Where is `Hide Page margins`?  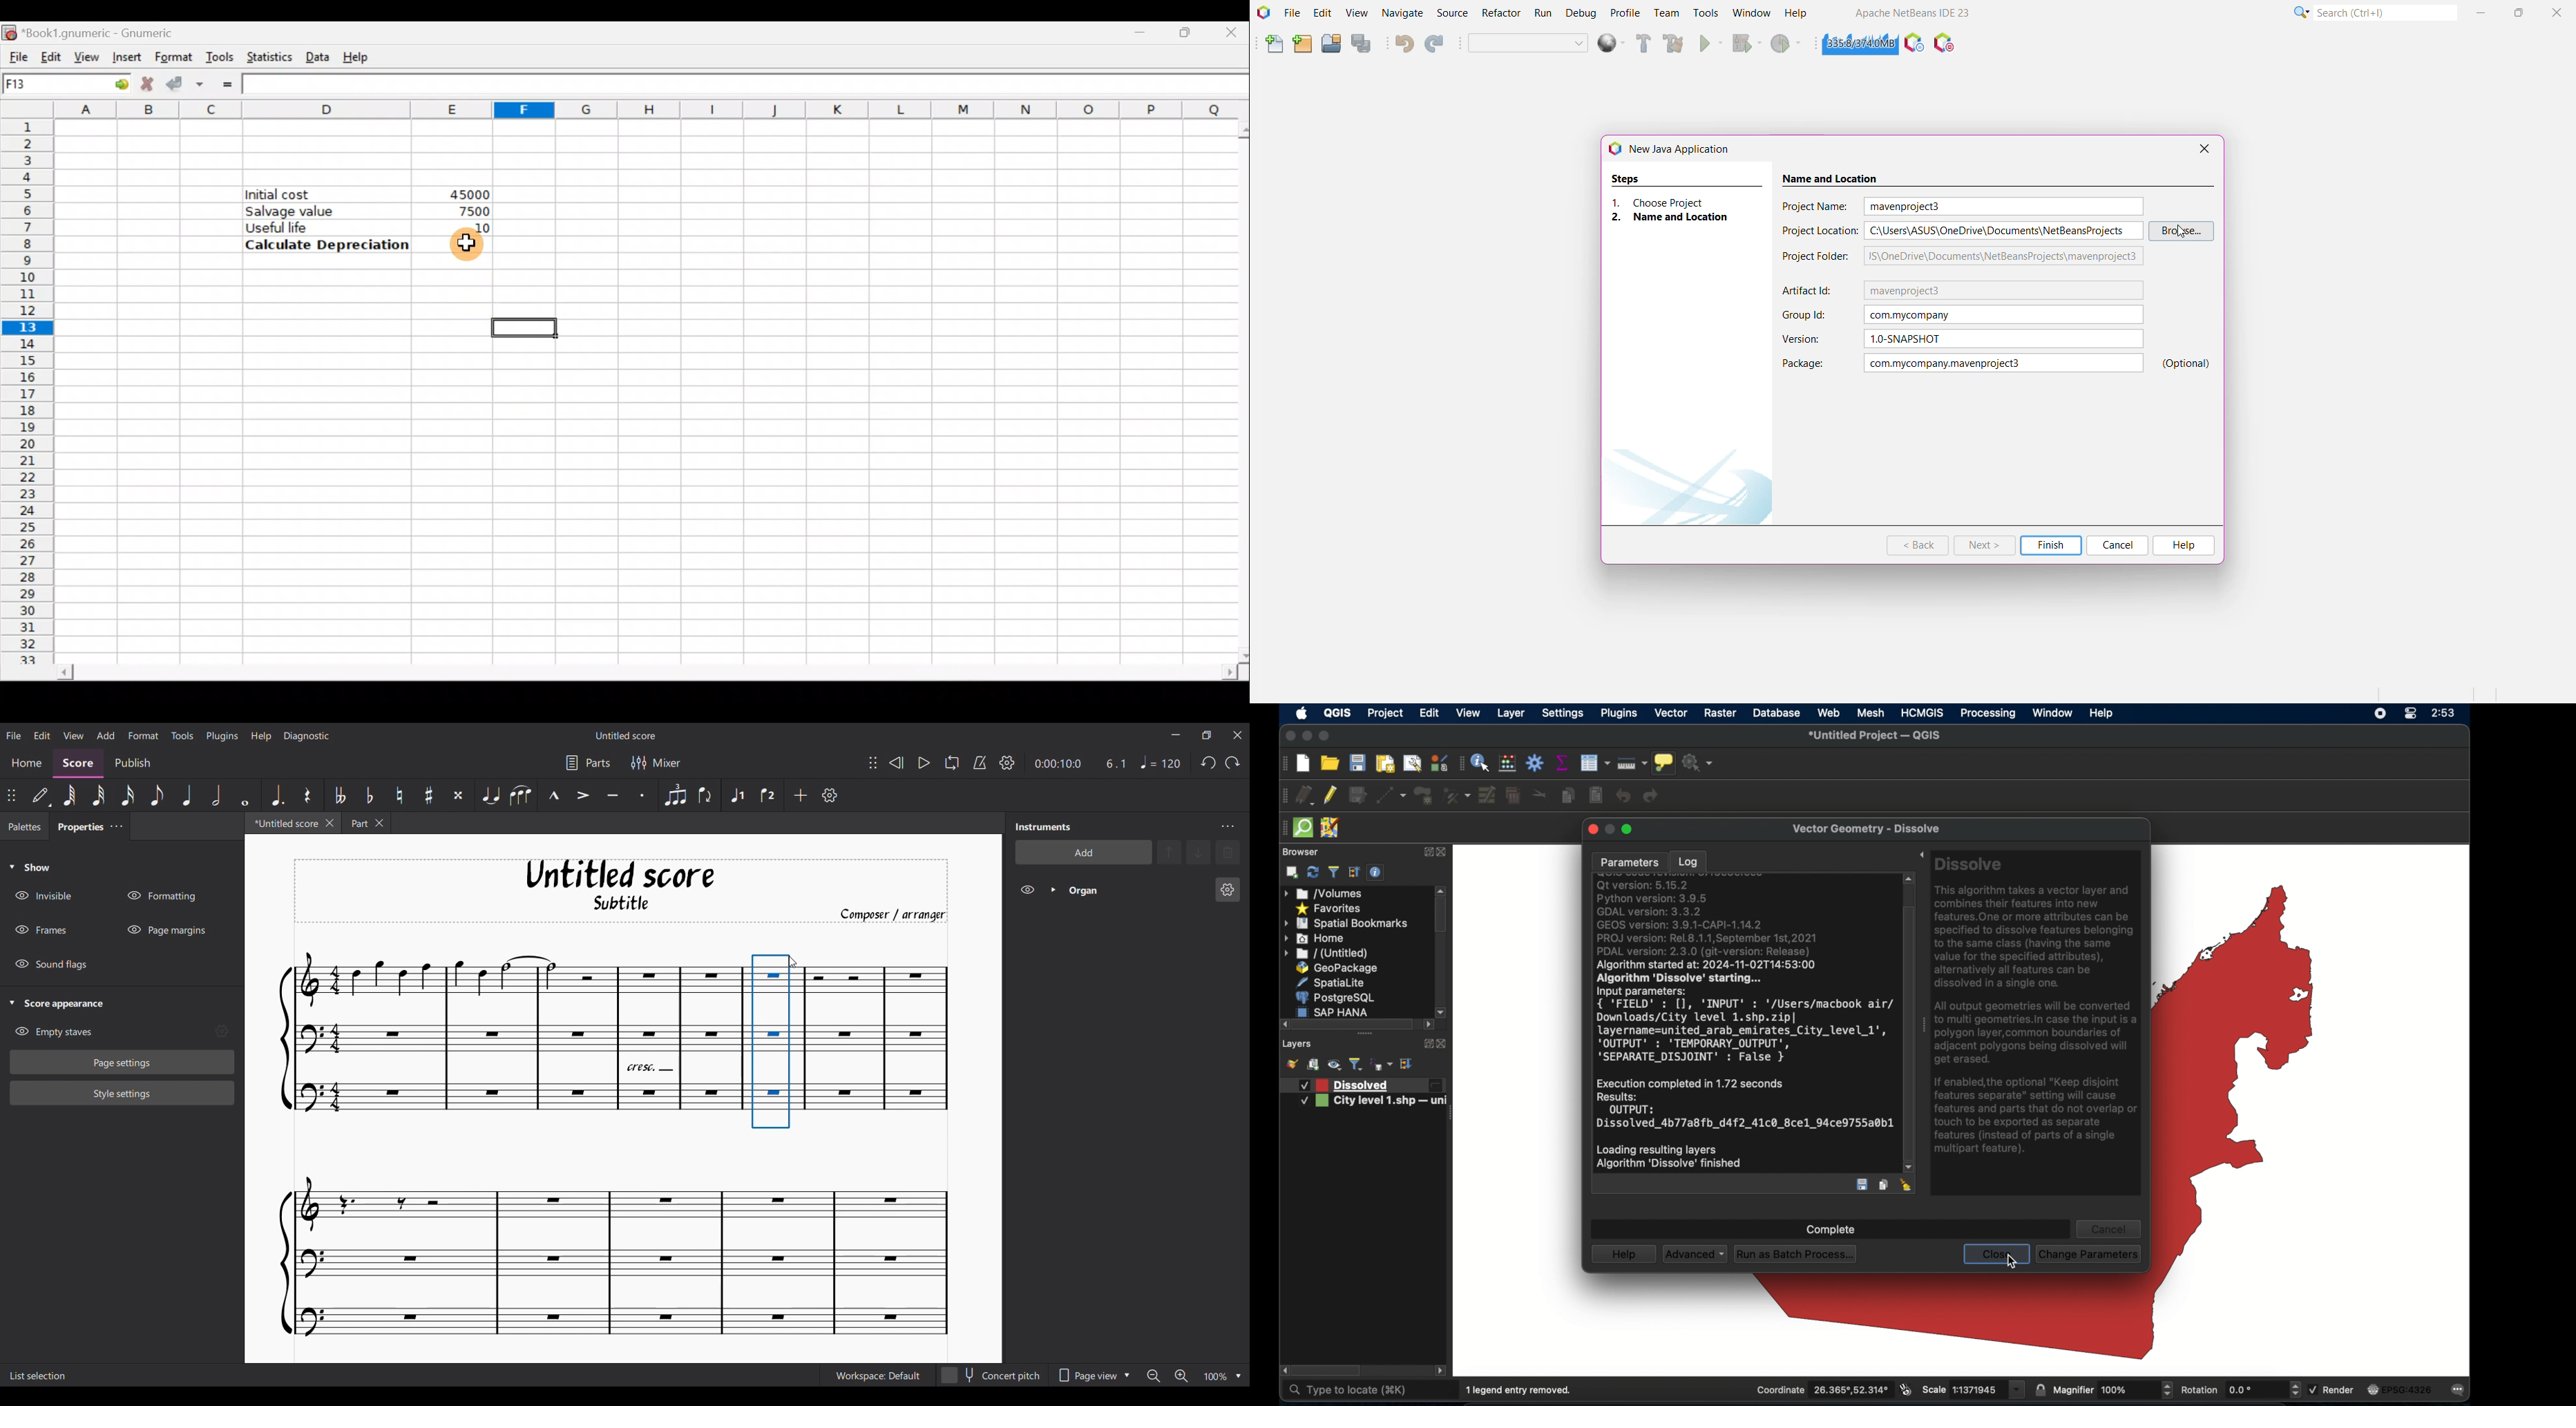
Hide Page margins is located at coordinates (166, 930).